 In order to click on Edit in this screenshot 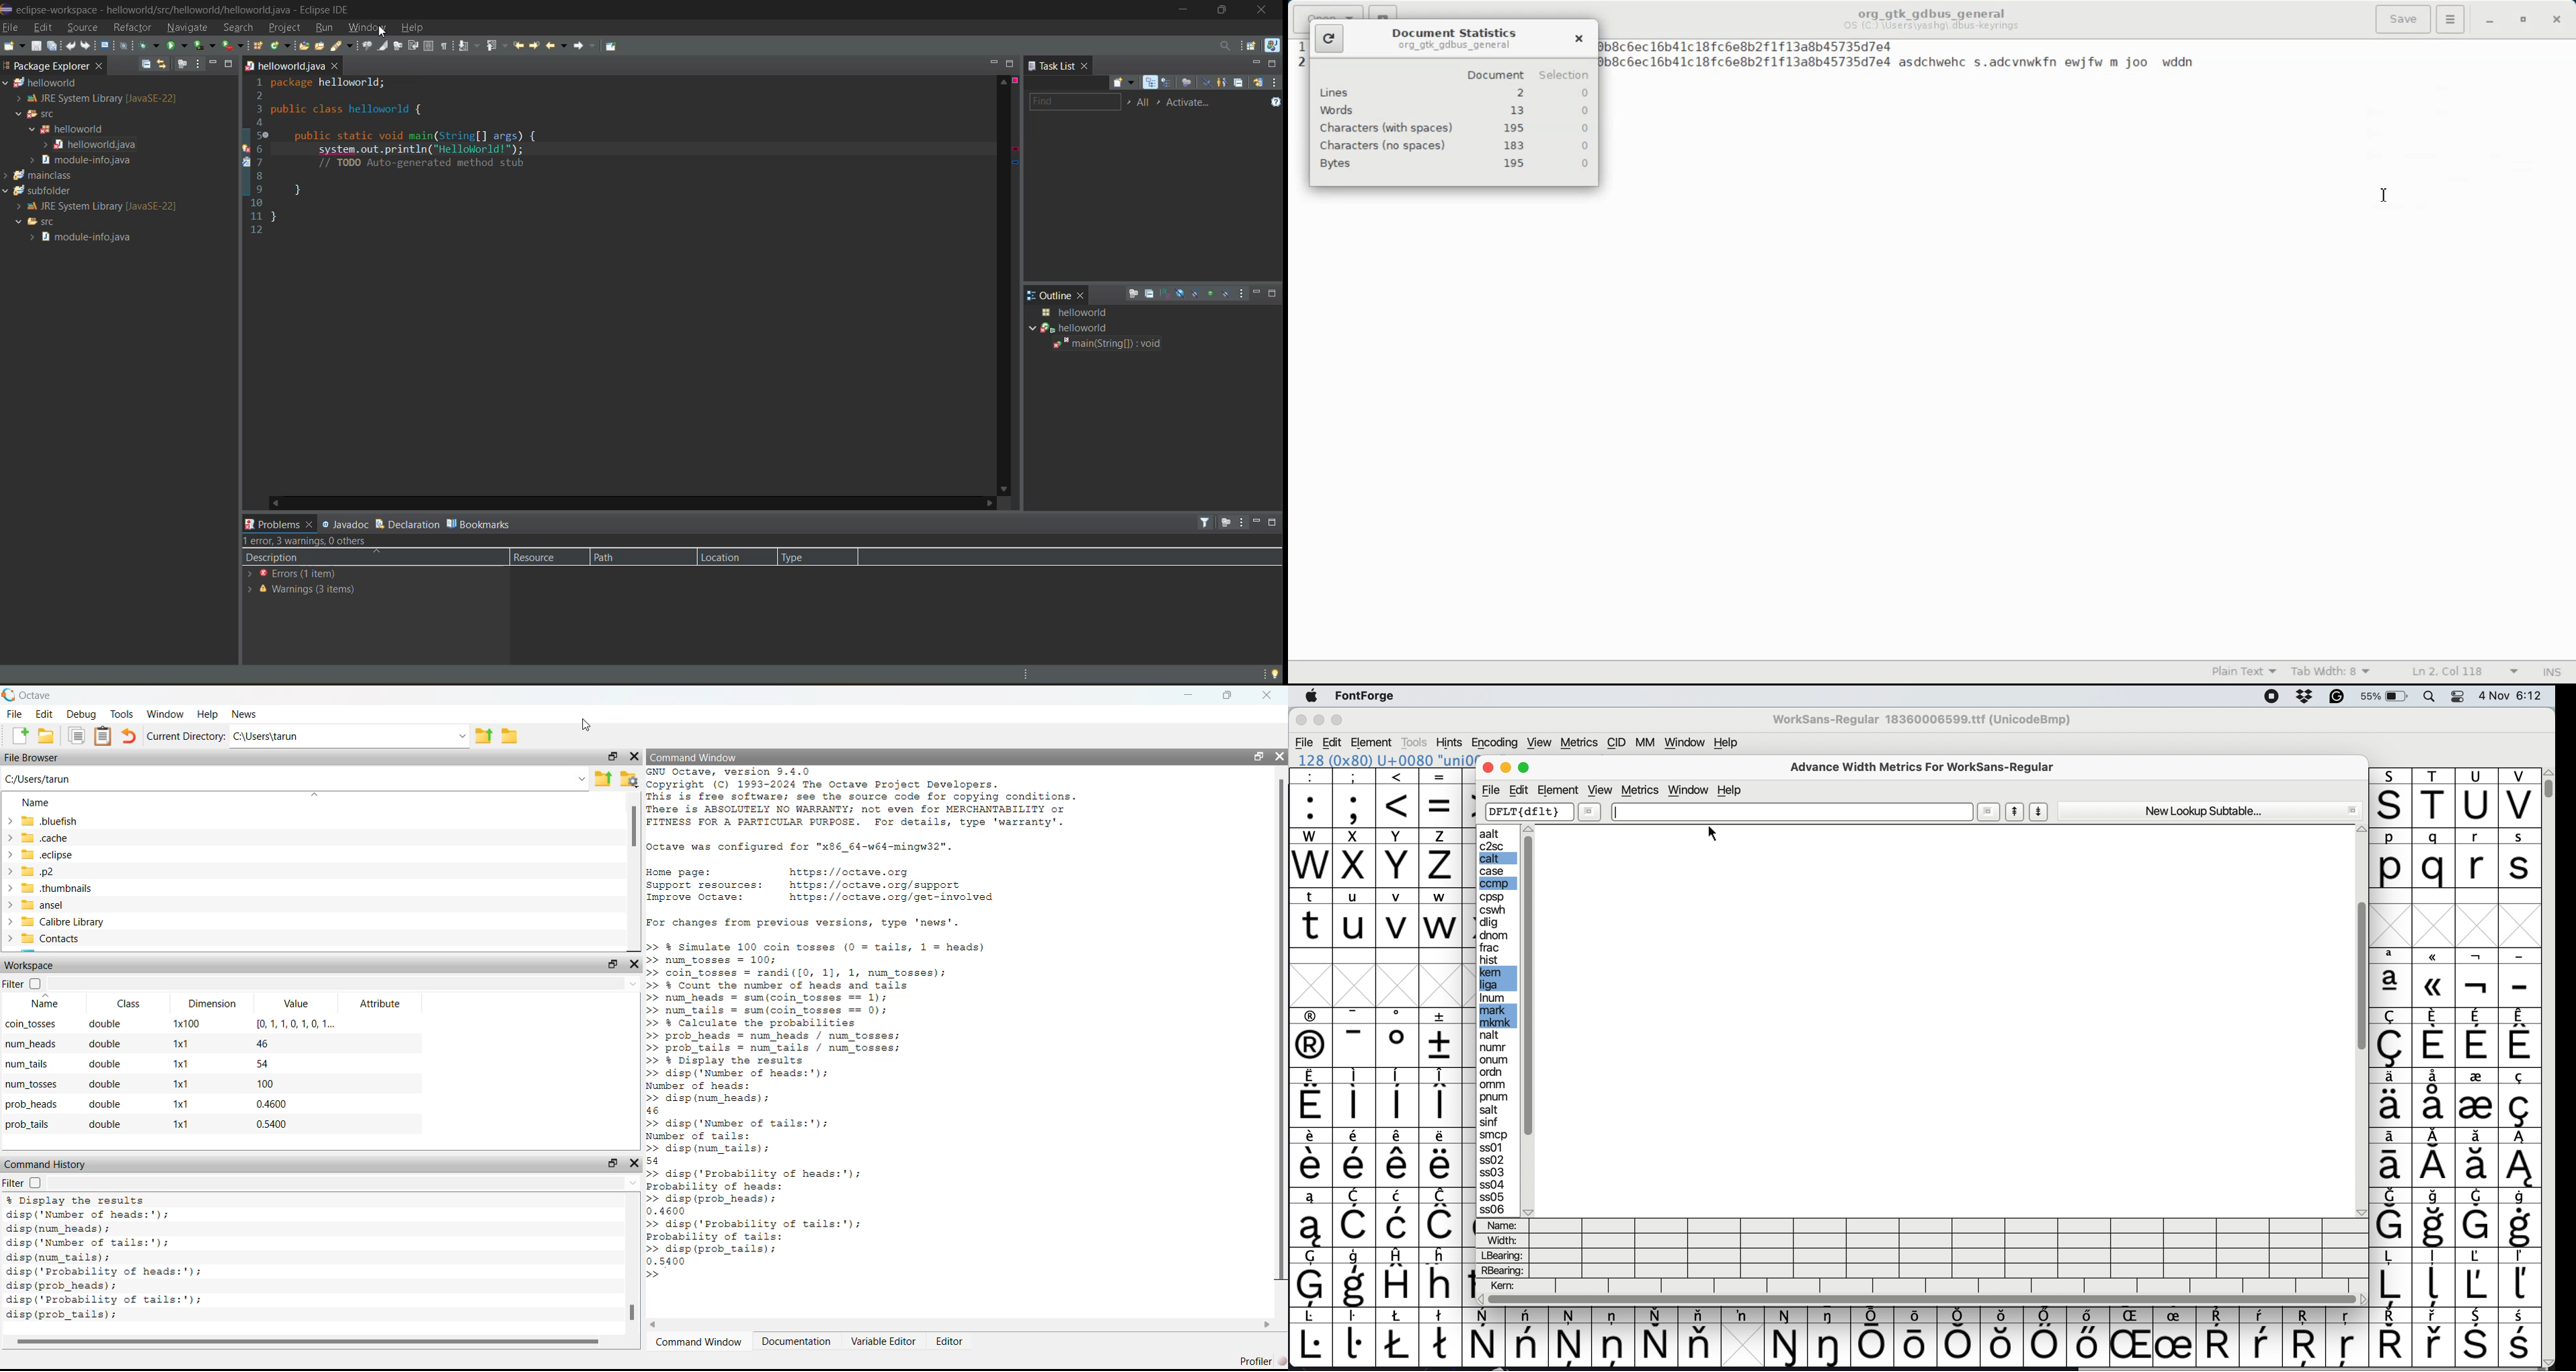, I will do `click(44, 714)`.